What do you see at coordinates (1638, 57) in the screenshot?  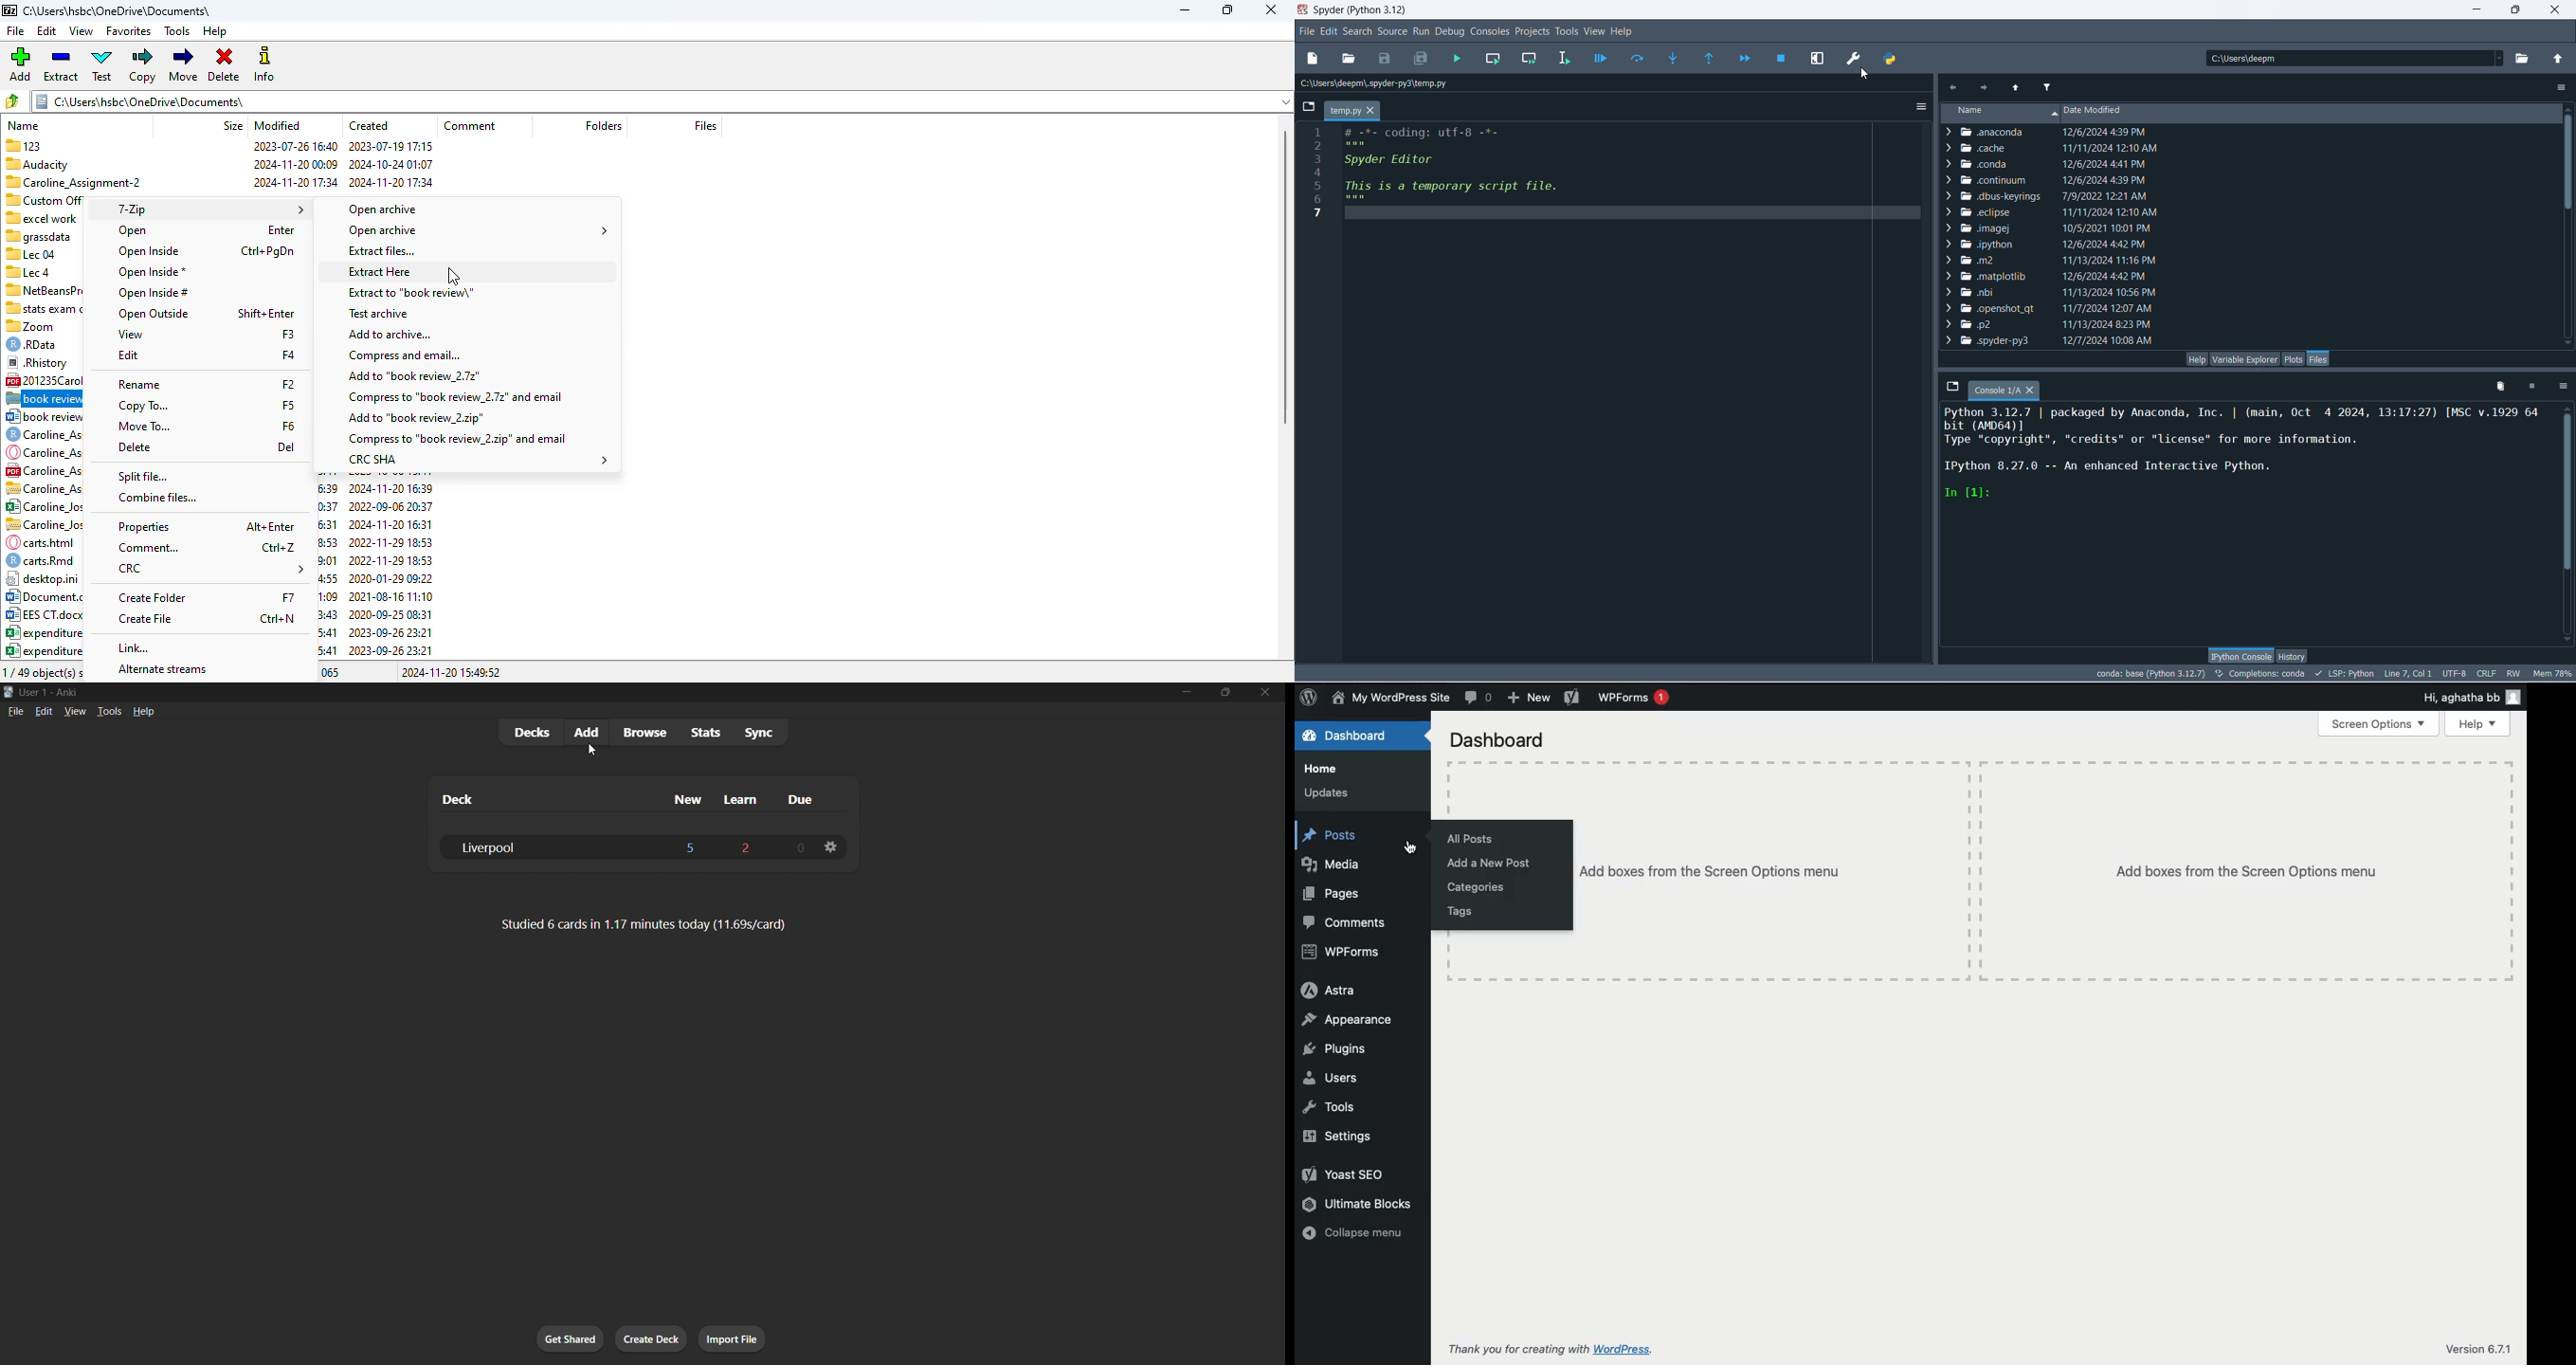 I see `run current line` at bounding box center [1638, 57].